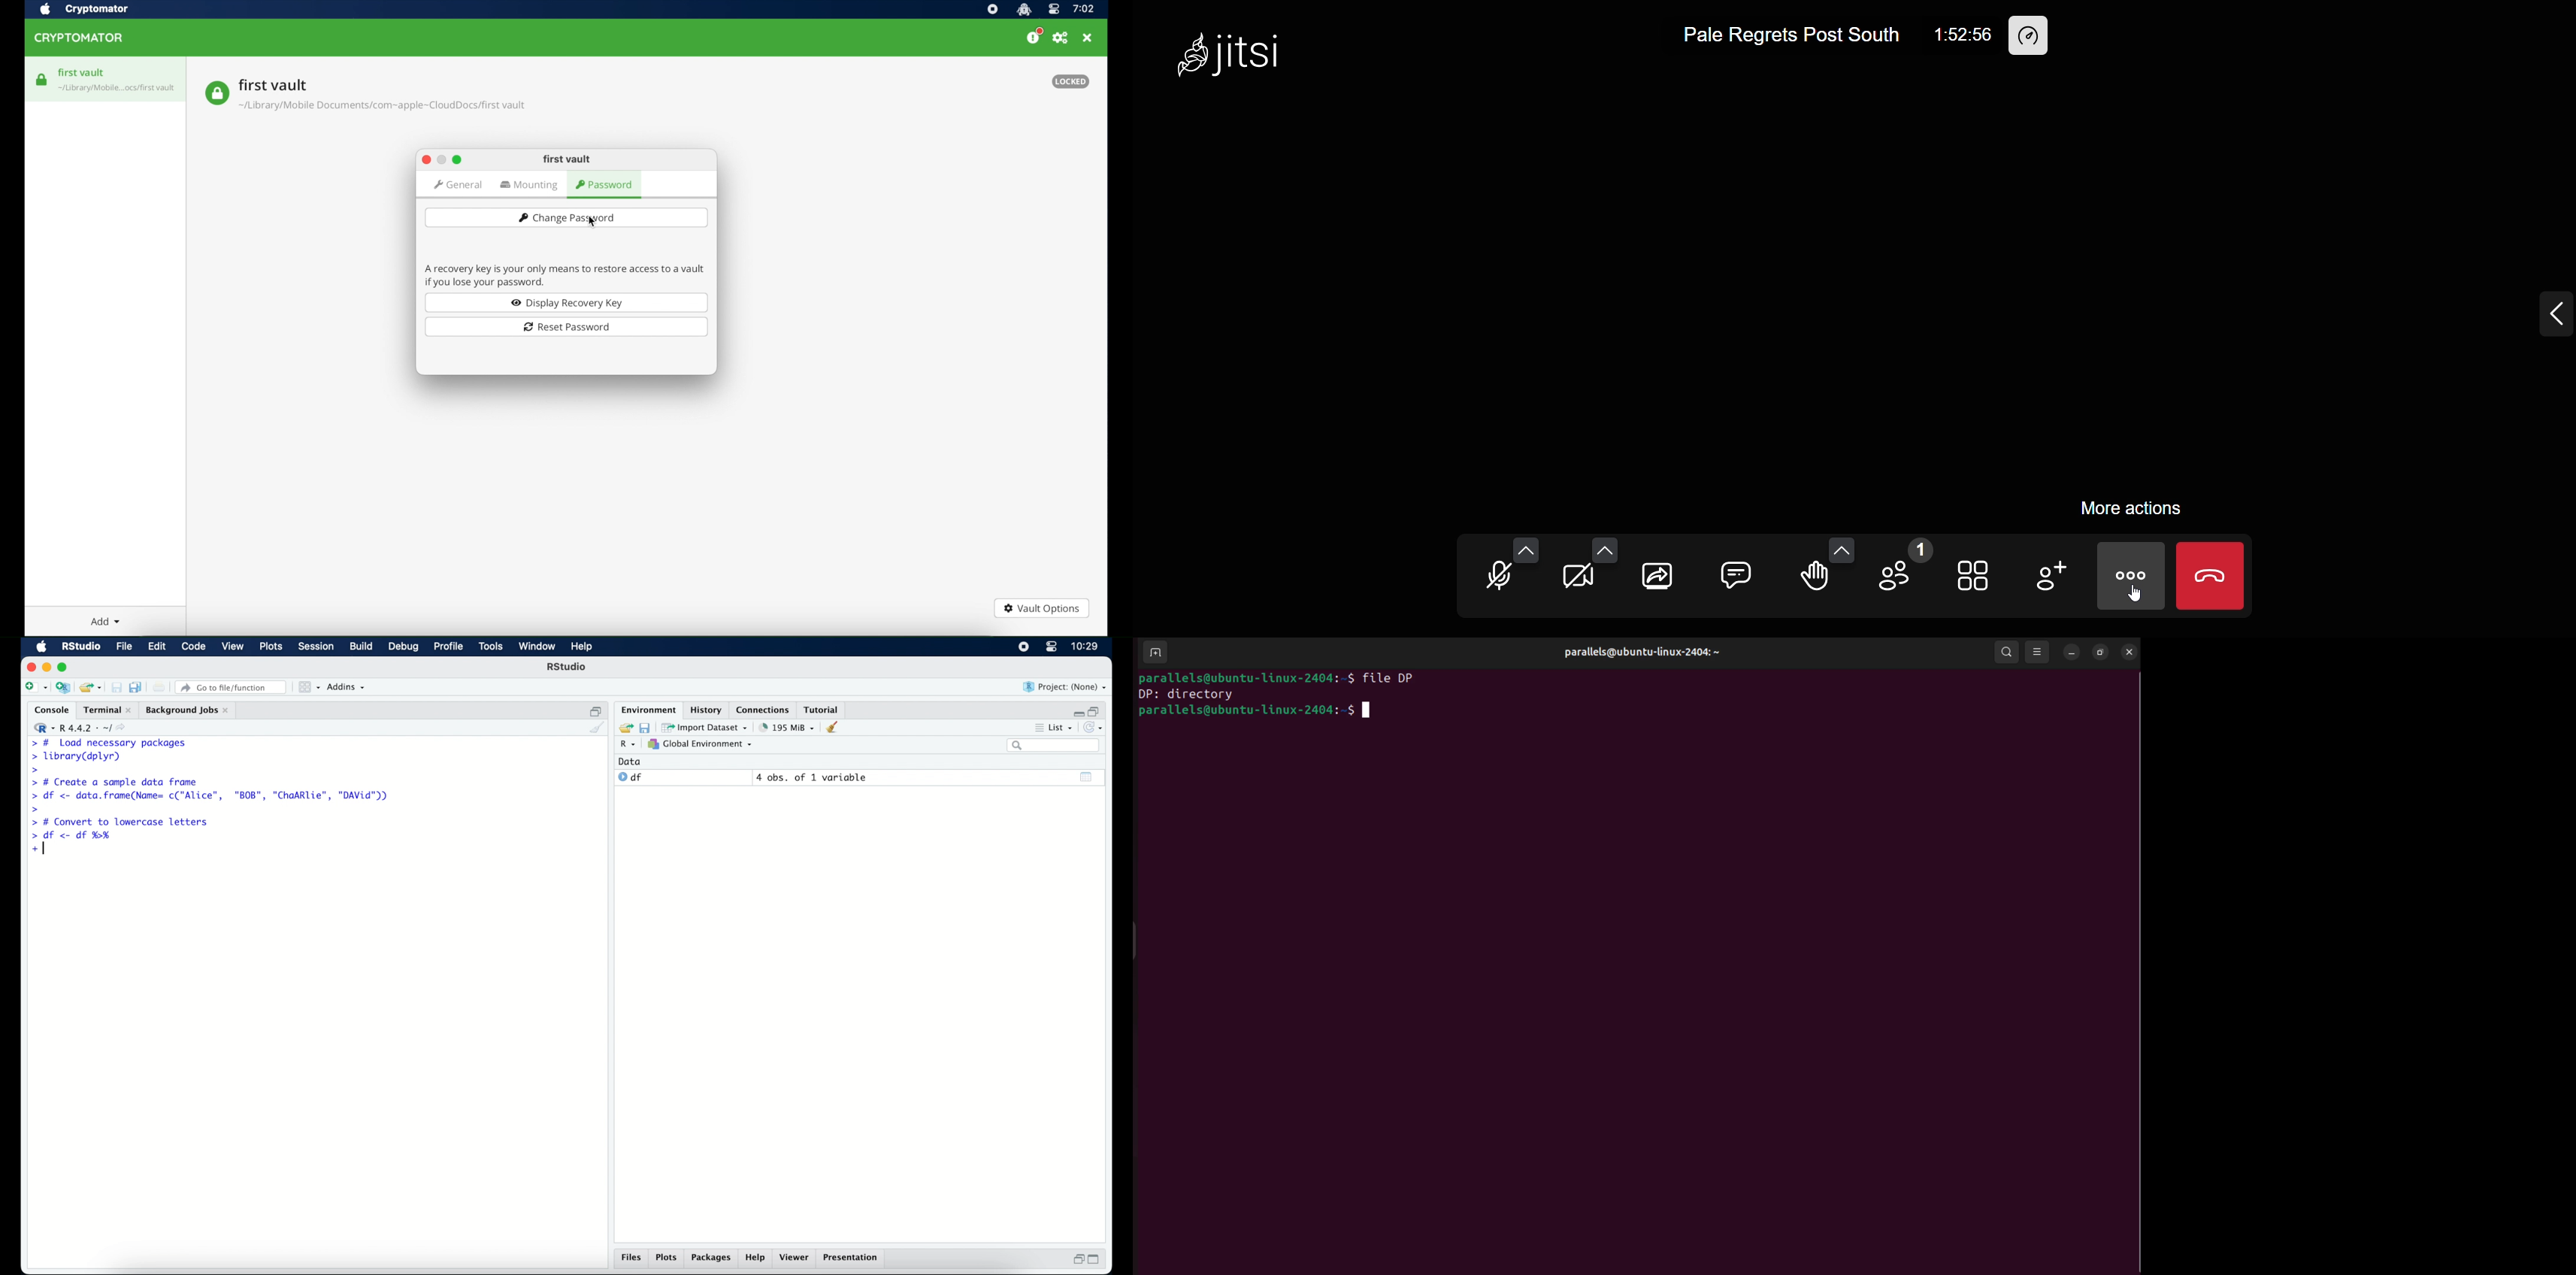  Describe the element at coordinates (83, 728) in the screenshot. I see `R 4.4.2` at that location.